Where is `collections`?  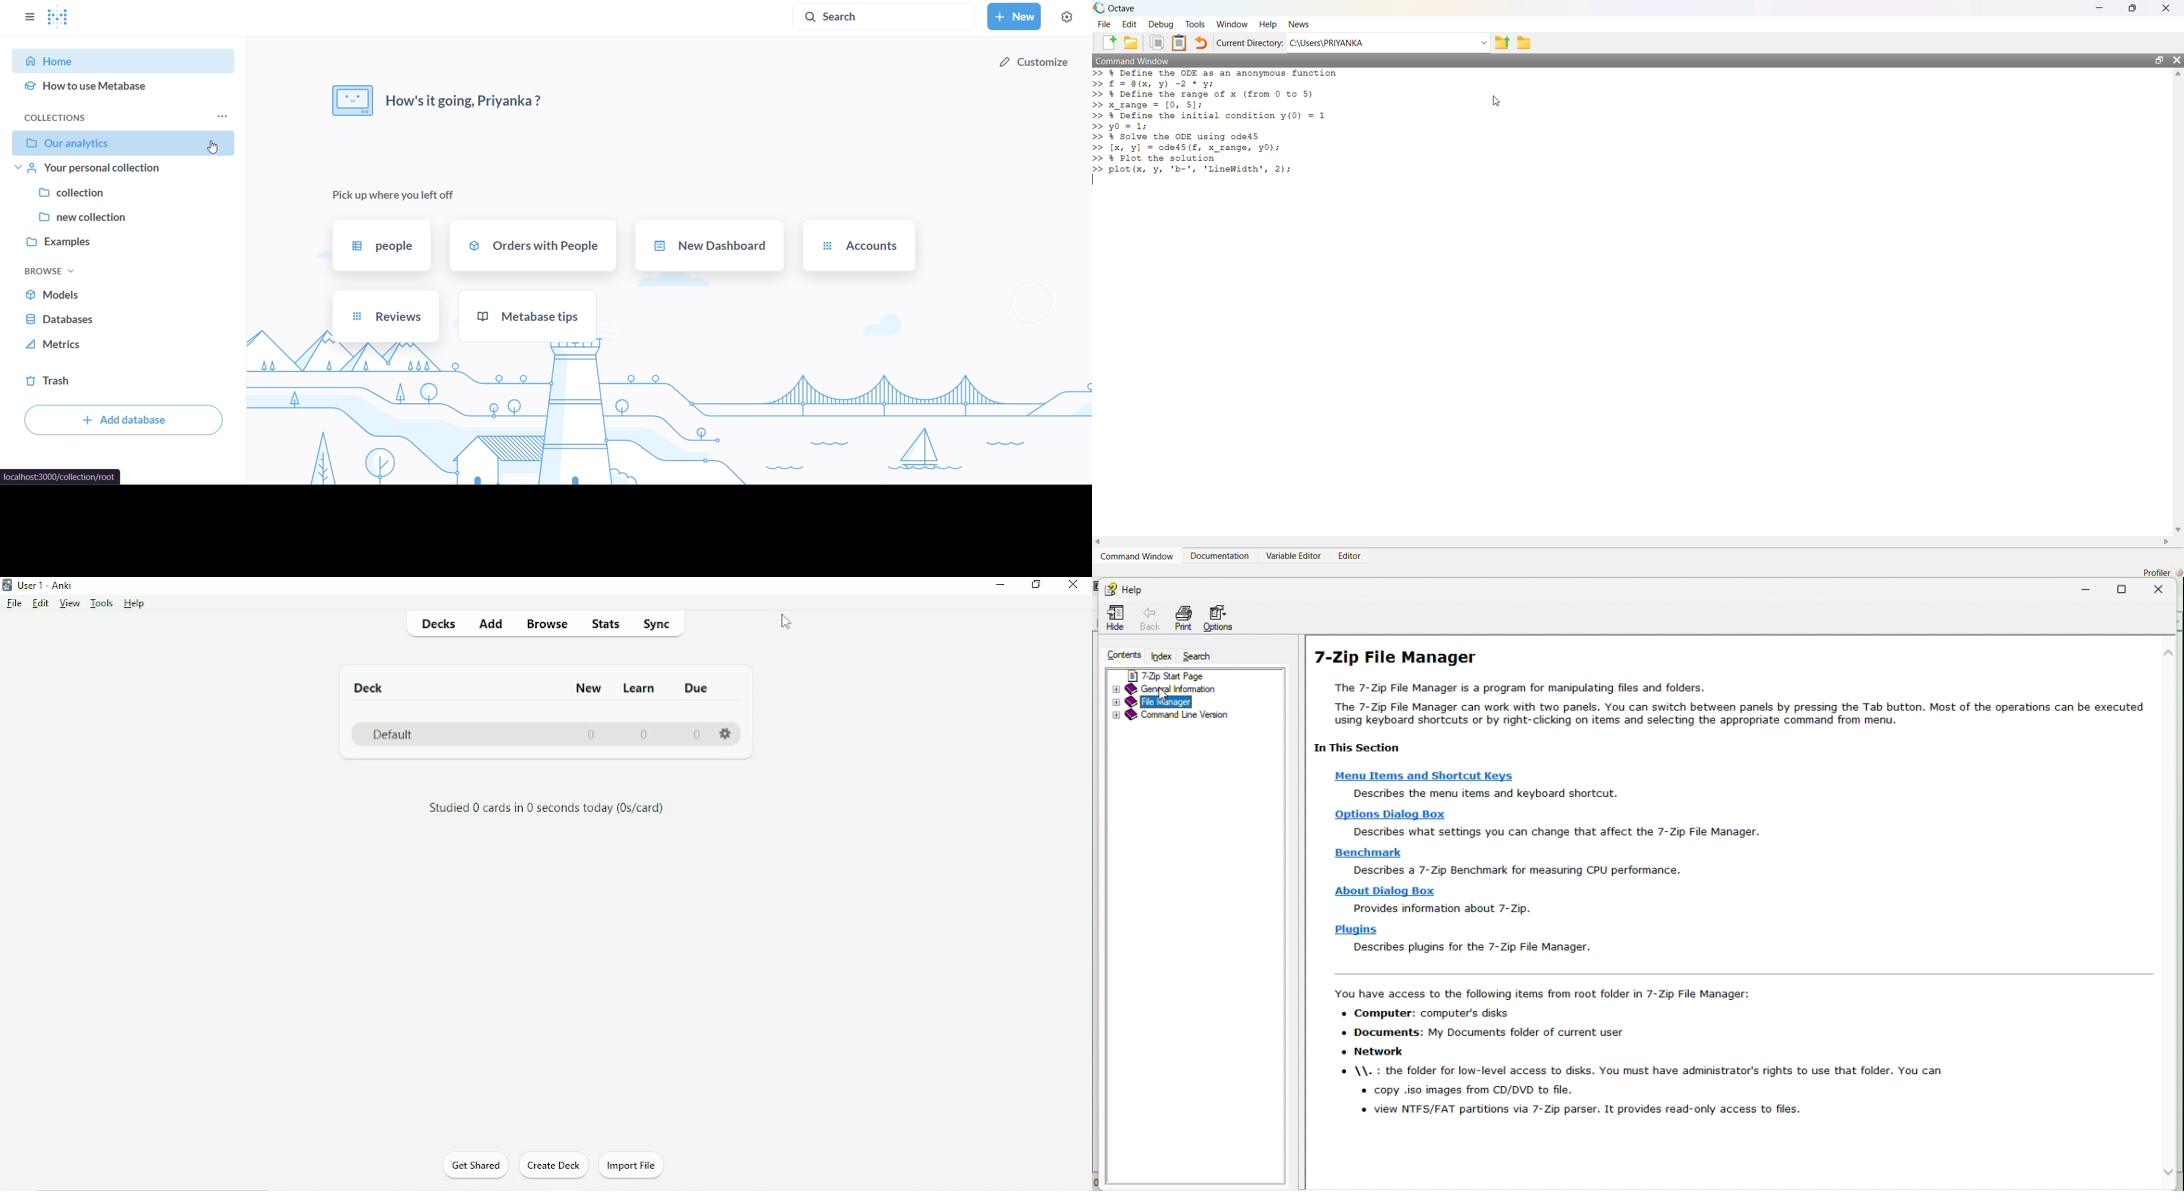
collections is located at coordinates (120, 117).